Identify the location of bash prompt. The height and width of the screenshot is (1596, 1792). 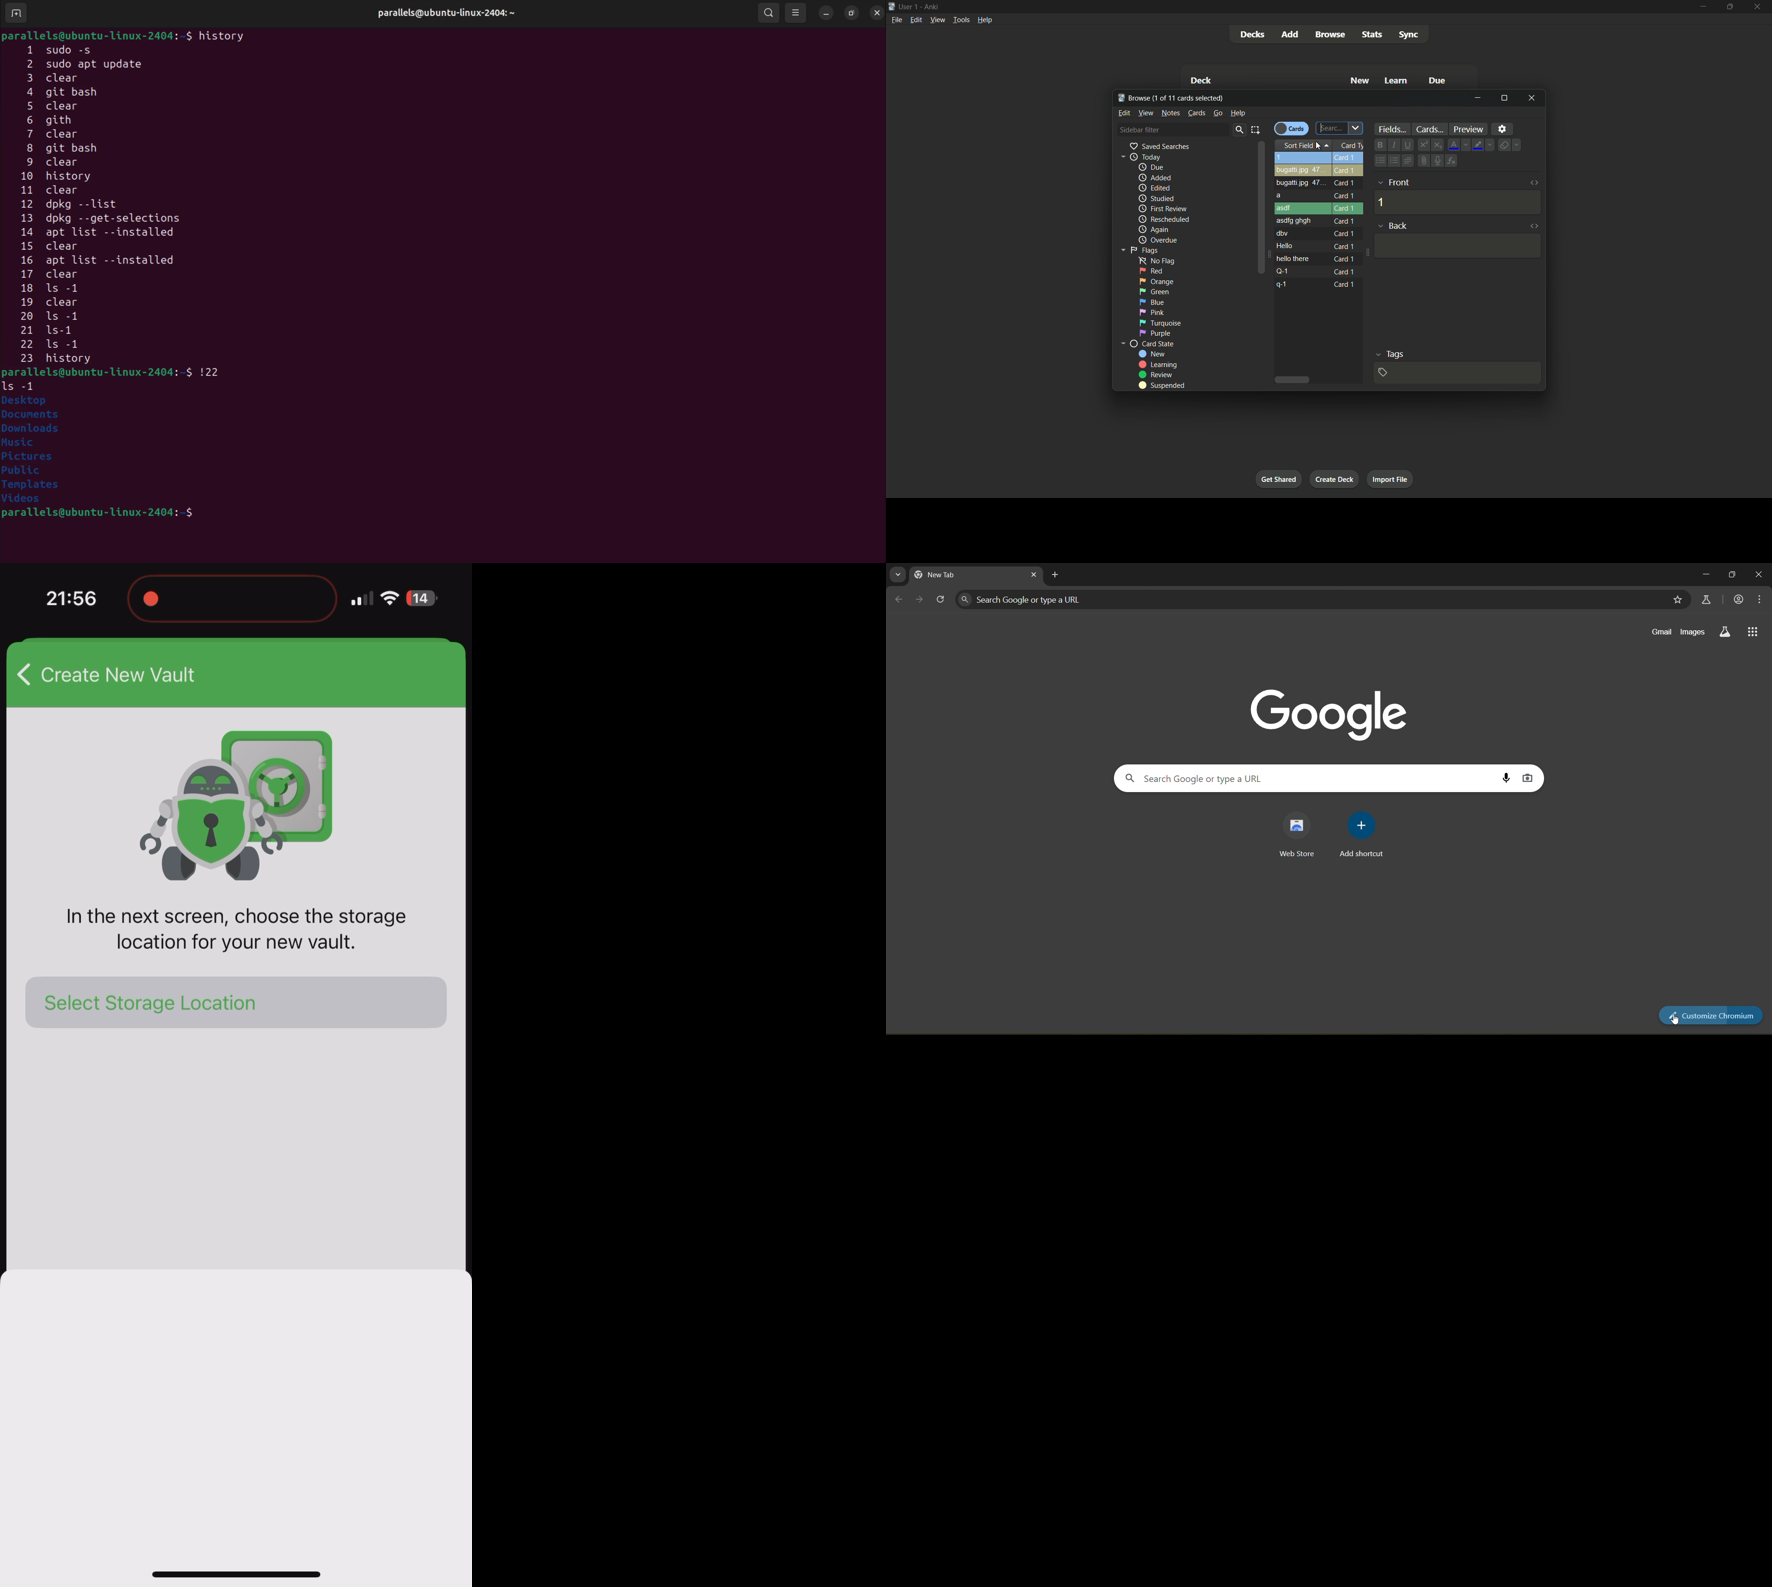
(121, 515).